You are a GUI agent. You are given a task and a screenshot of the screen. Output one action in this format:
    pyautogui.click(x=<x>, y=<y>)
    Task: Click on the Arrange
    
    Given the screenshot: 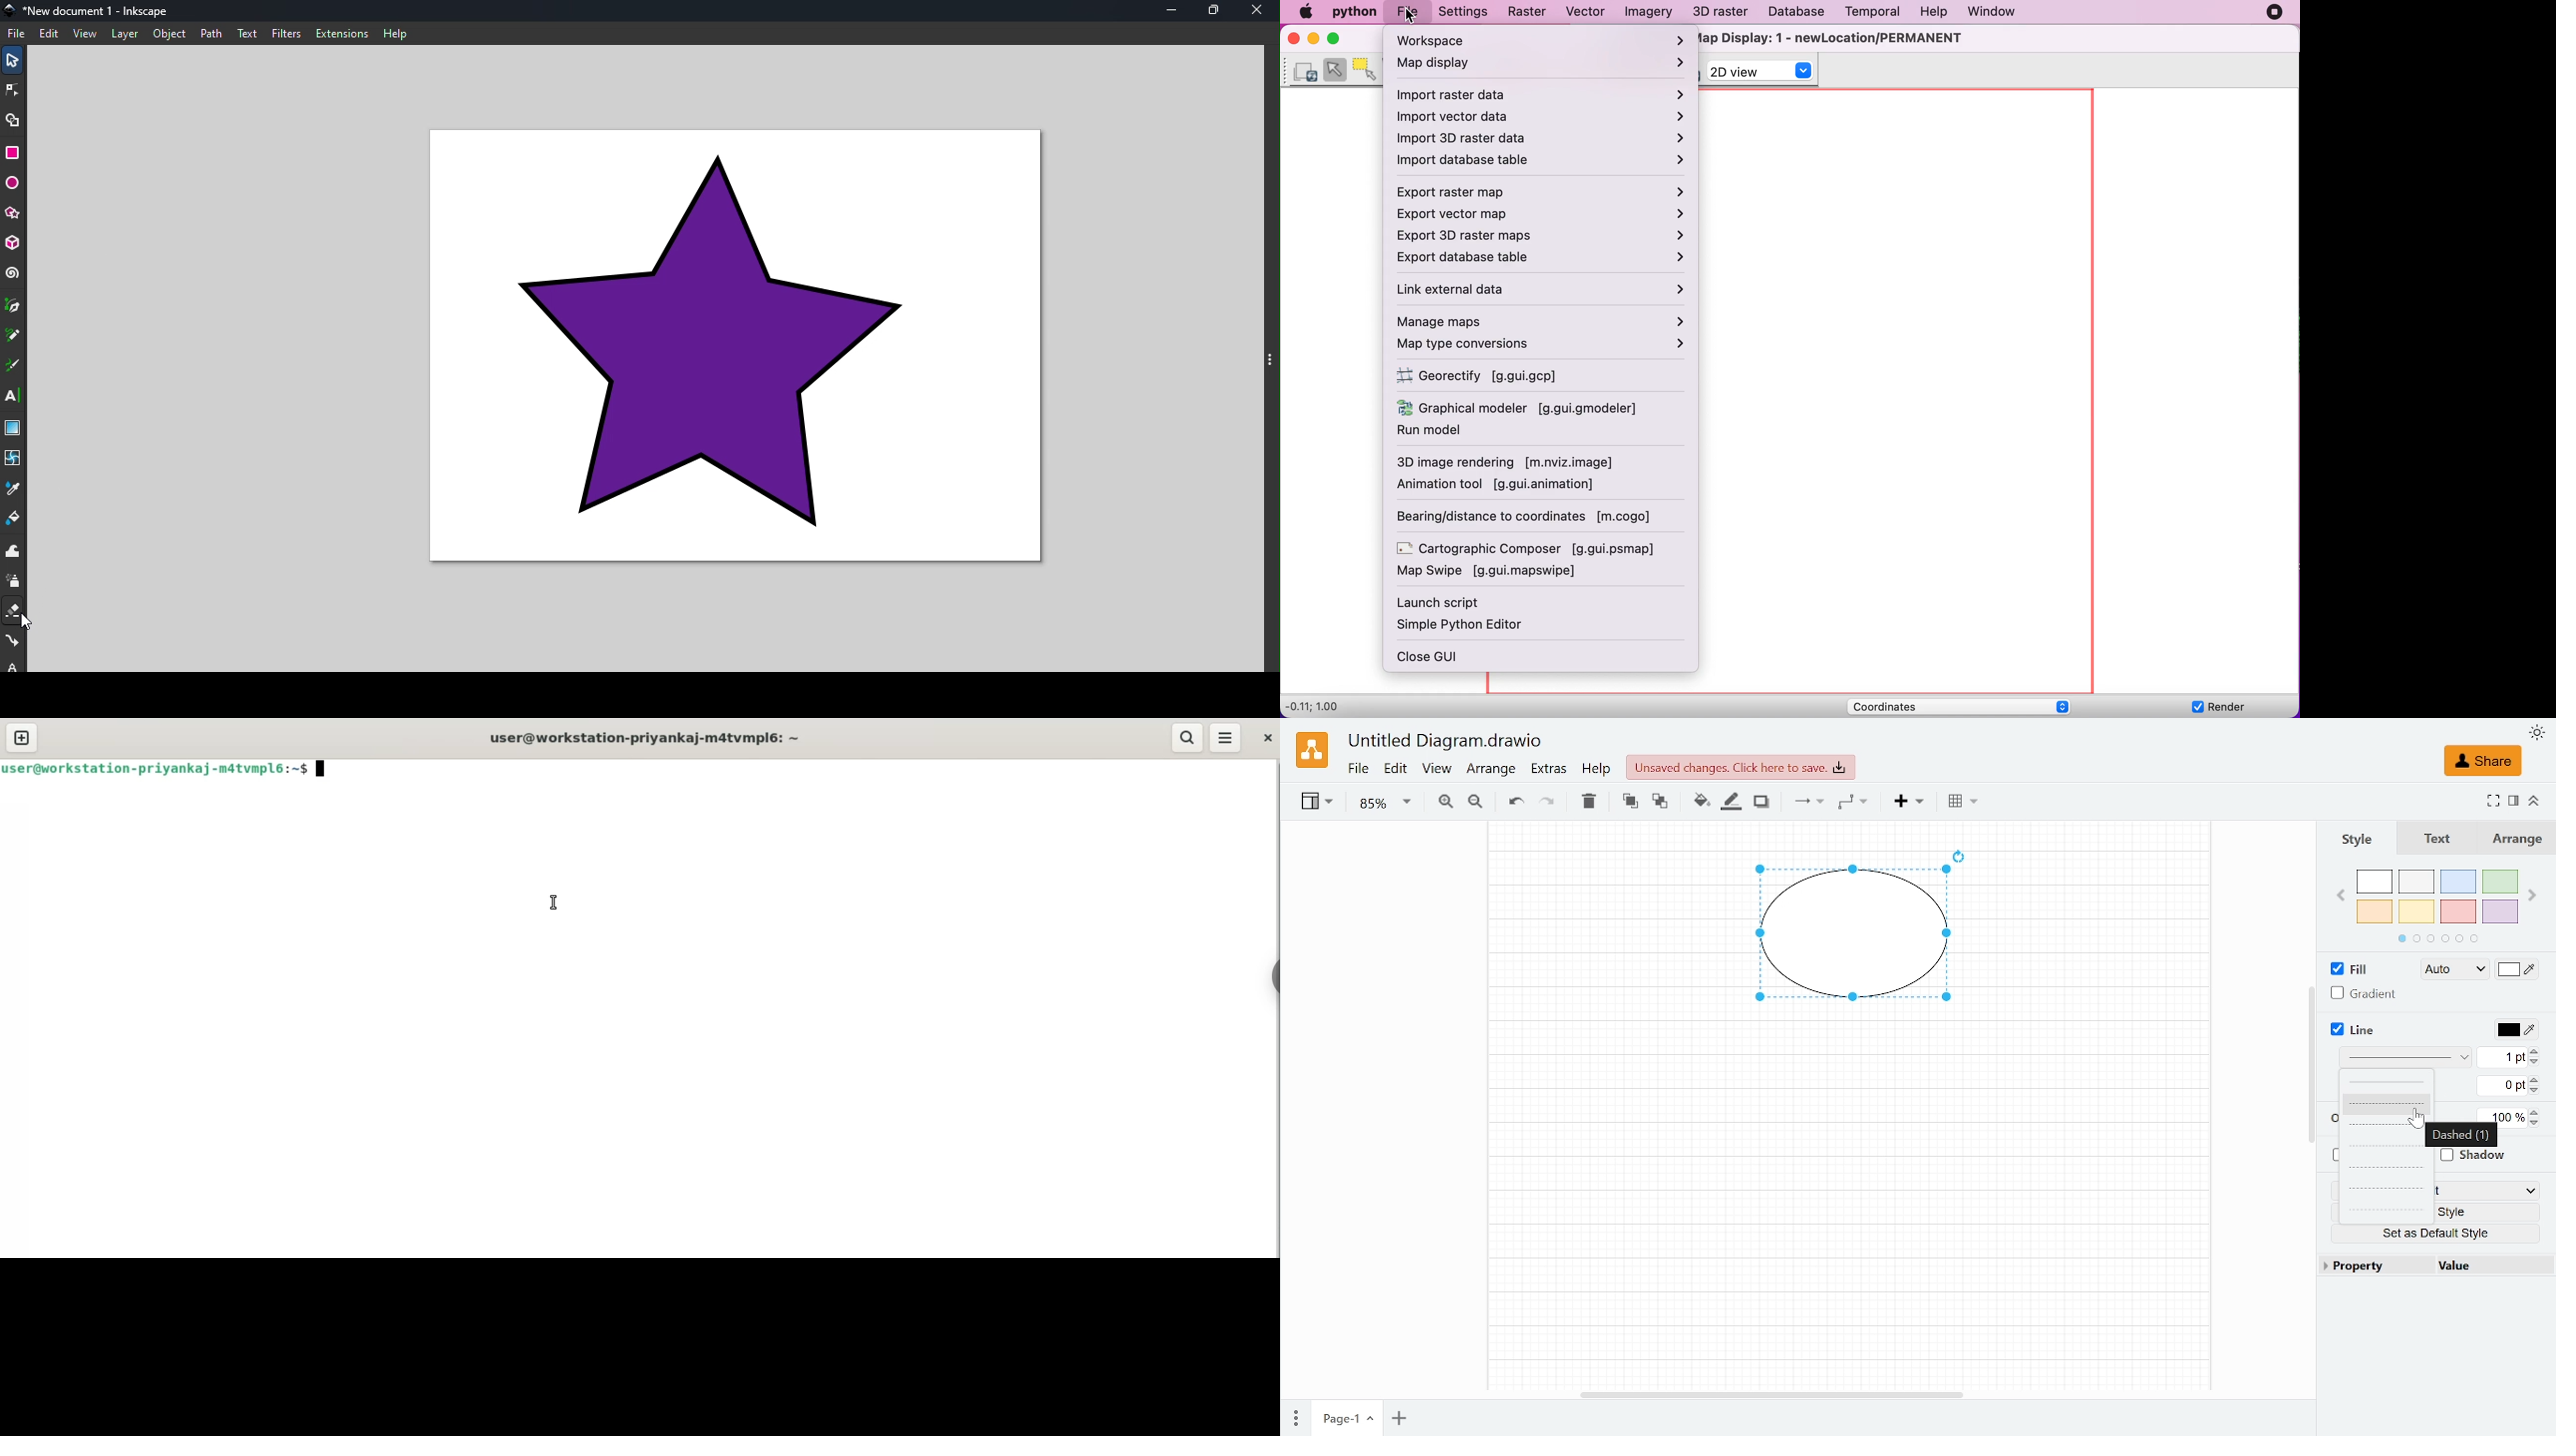 What is the action you would take?
    pyautogui.click(x=1492, y=770)
    